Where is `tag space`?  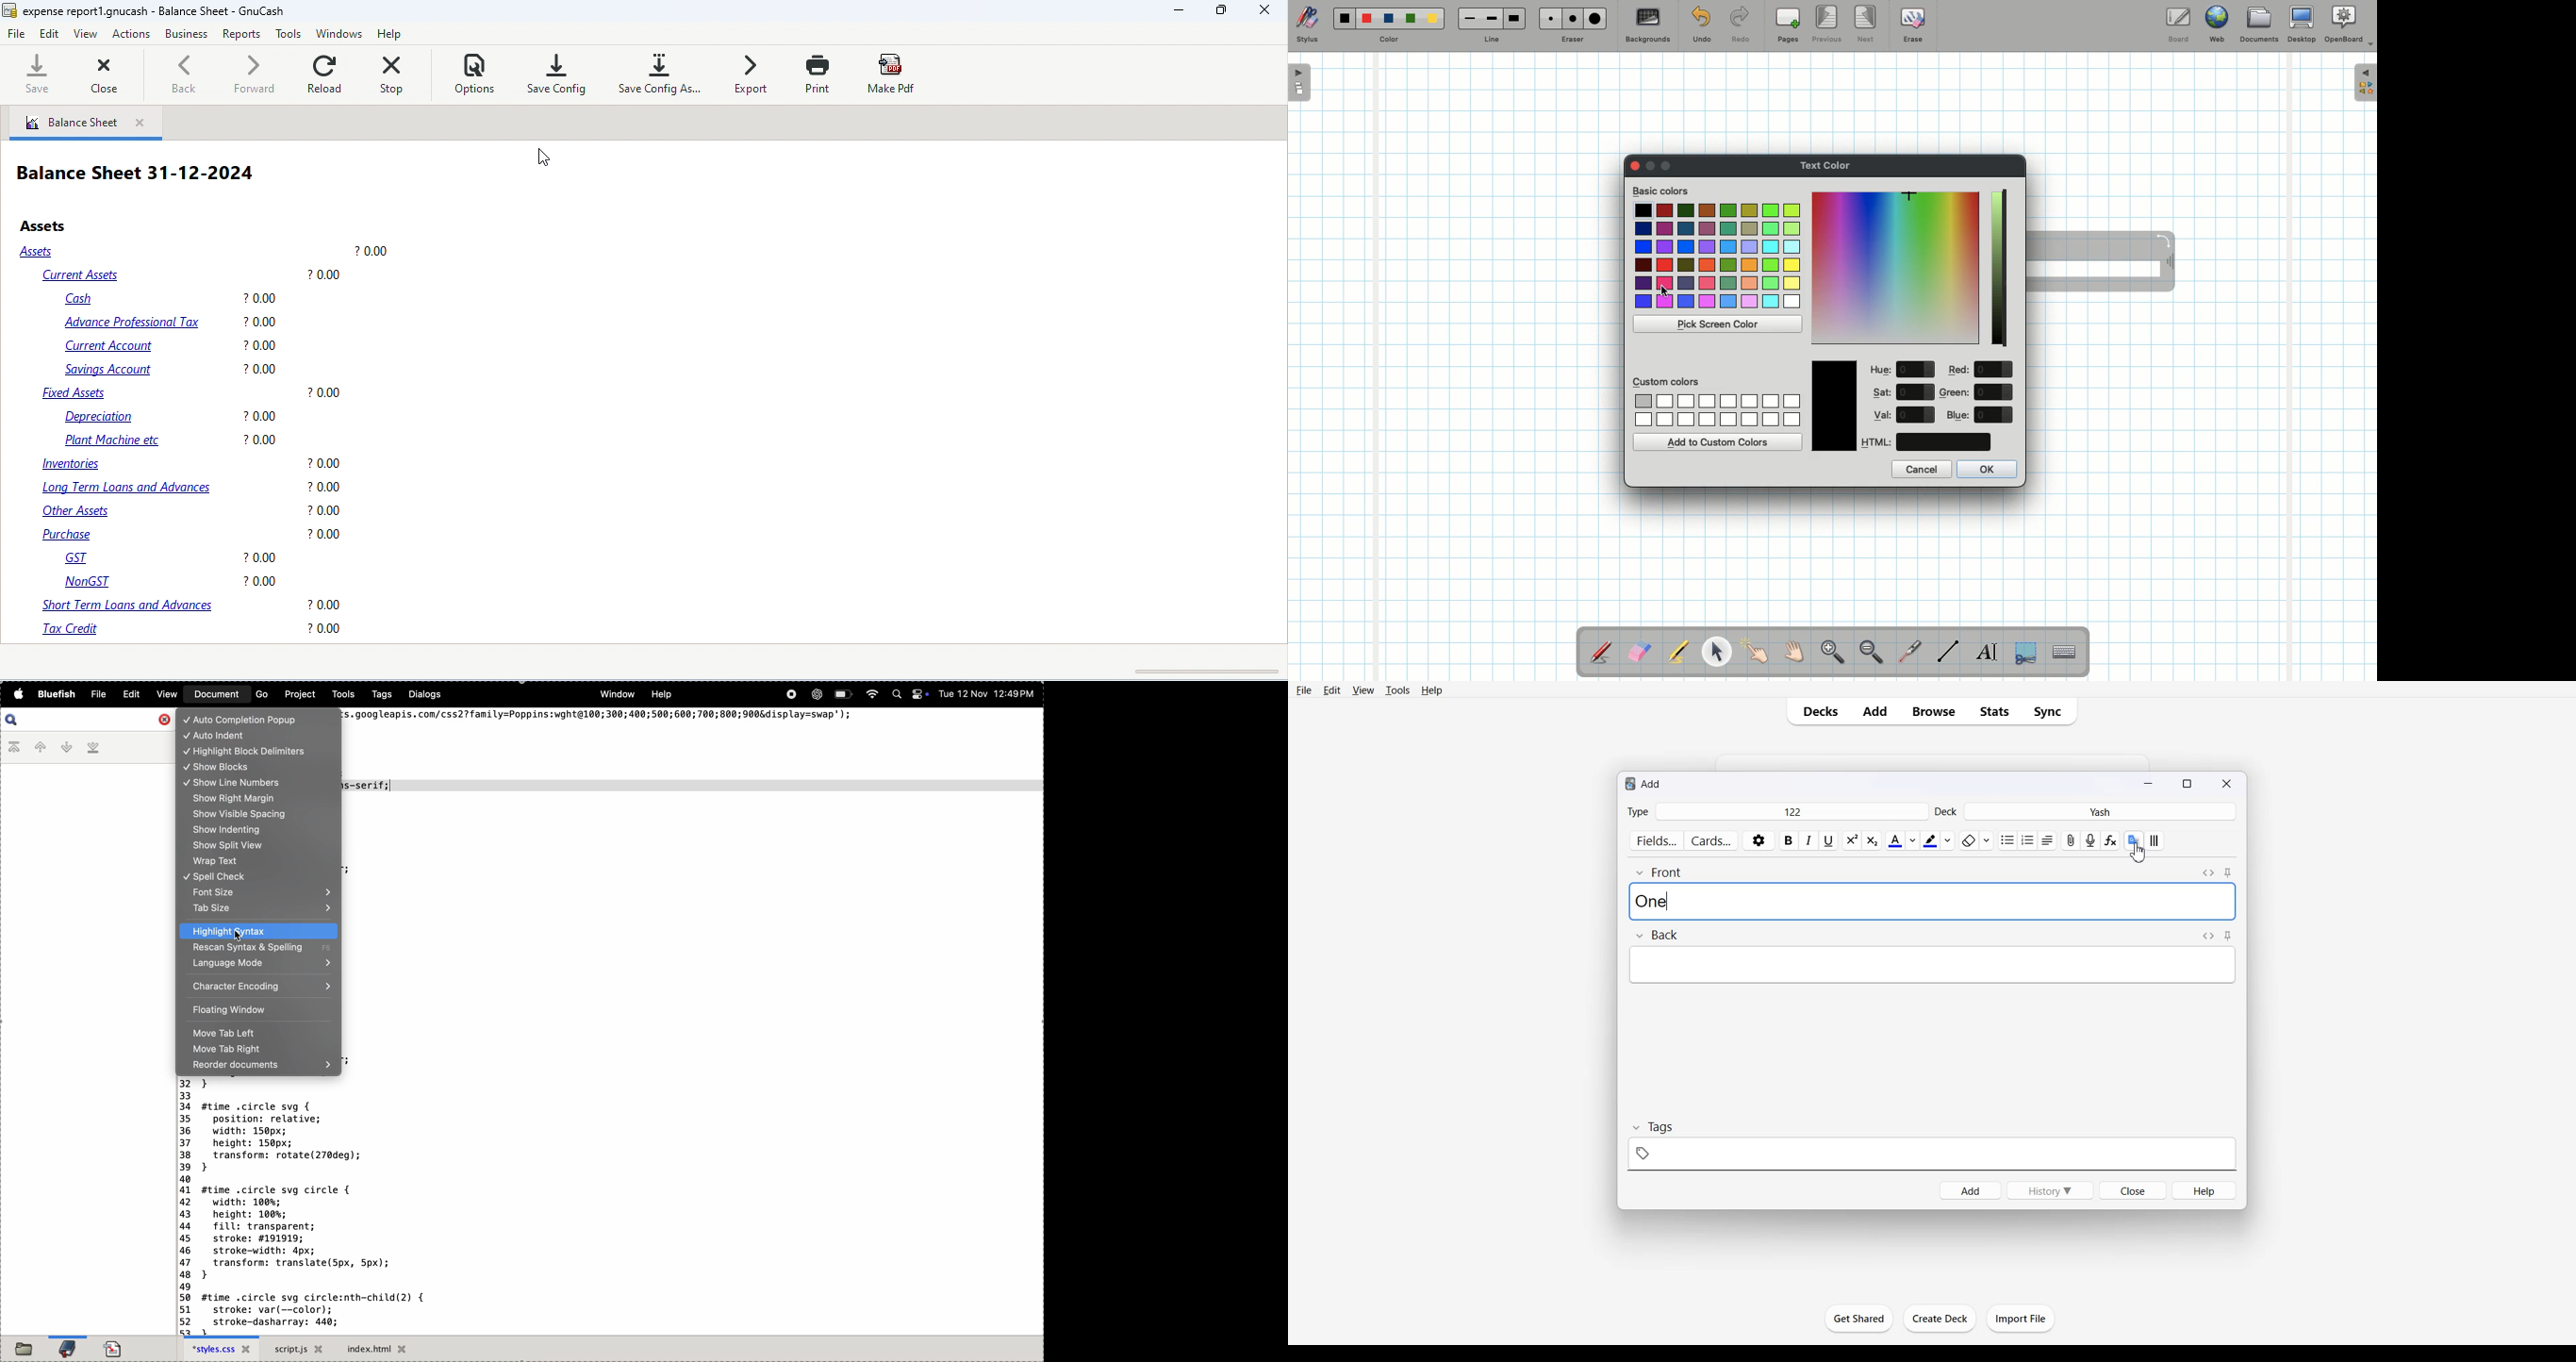 tag space is located at coordinates (1931, 1153).